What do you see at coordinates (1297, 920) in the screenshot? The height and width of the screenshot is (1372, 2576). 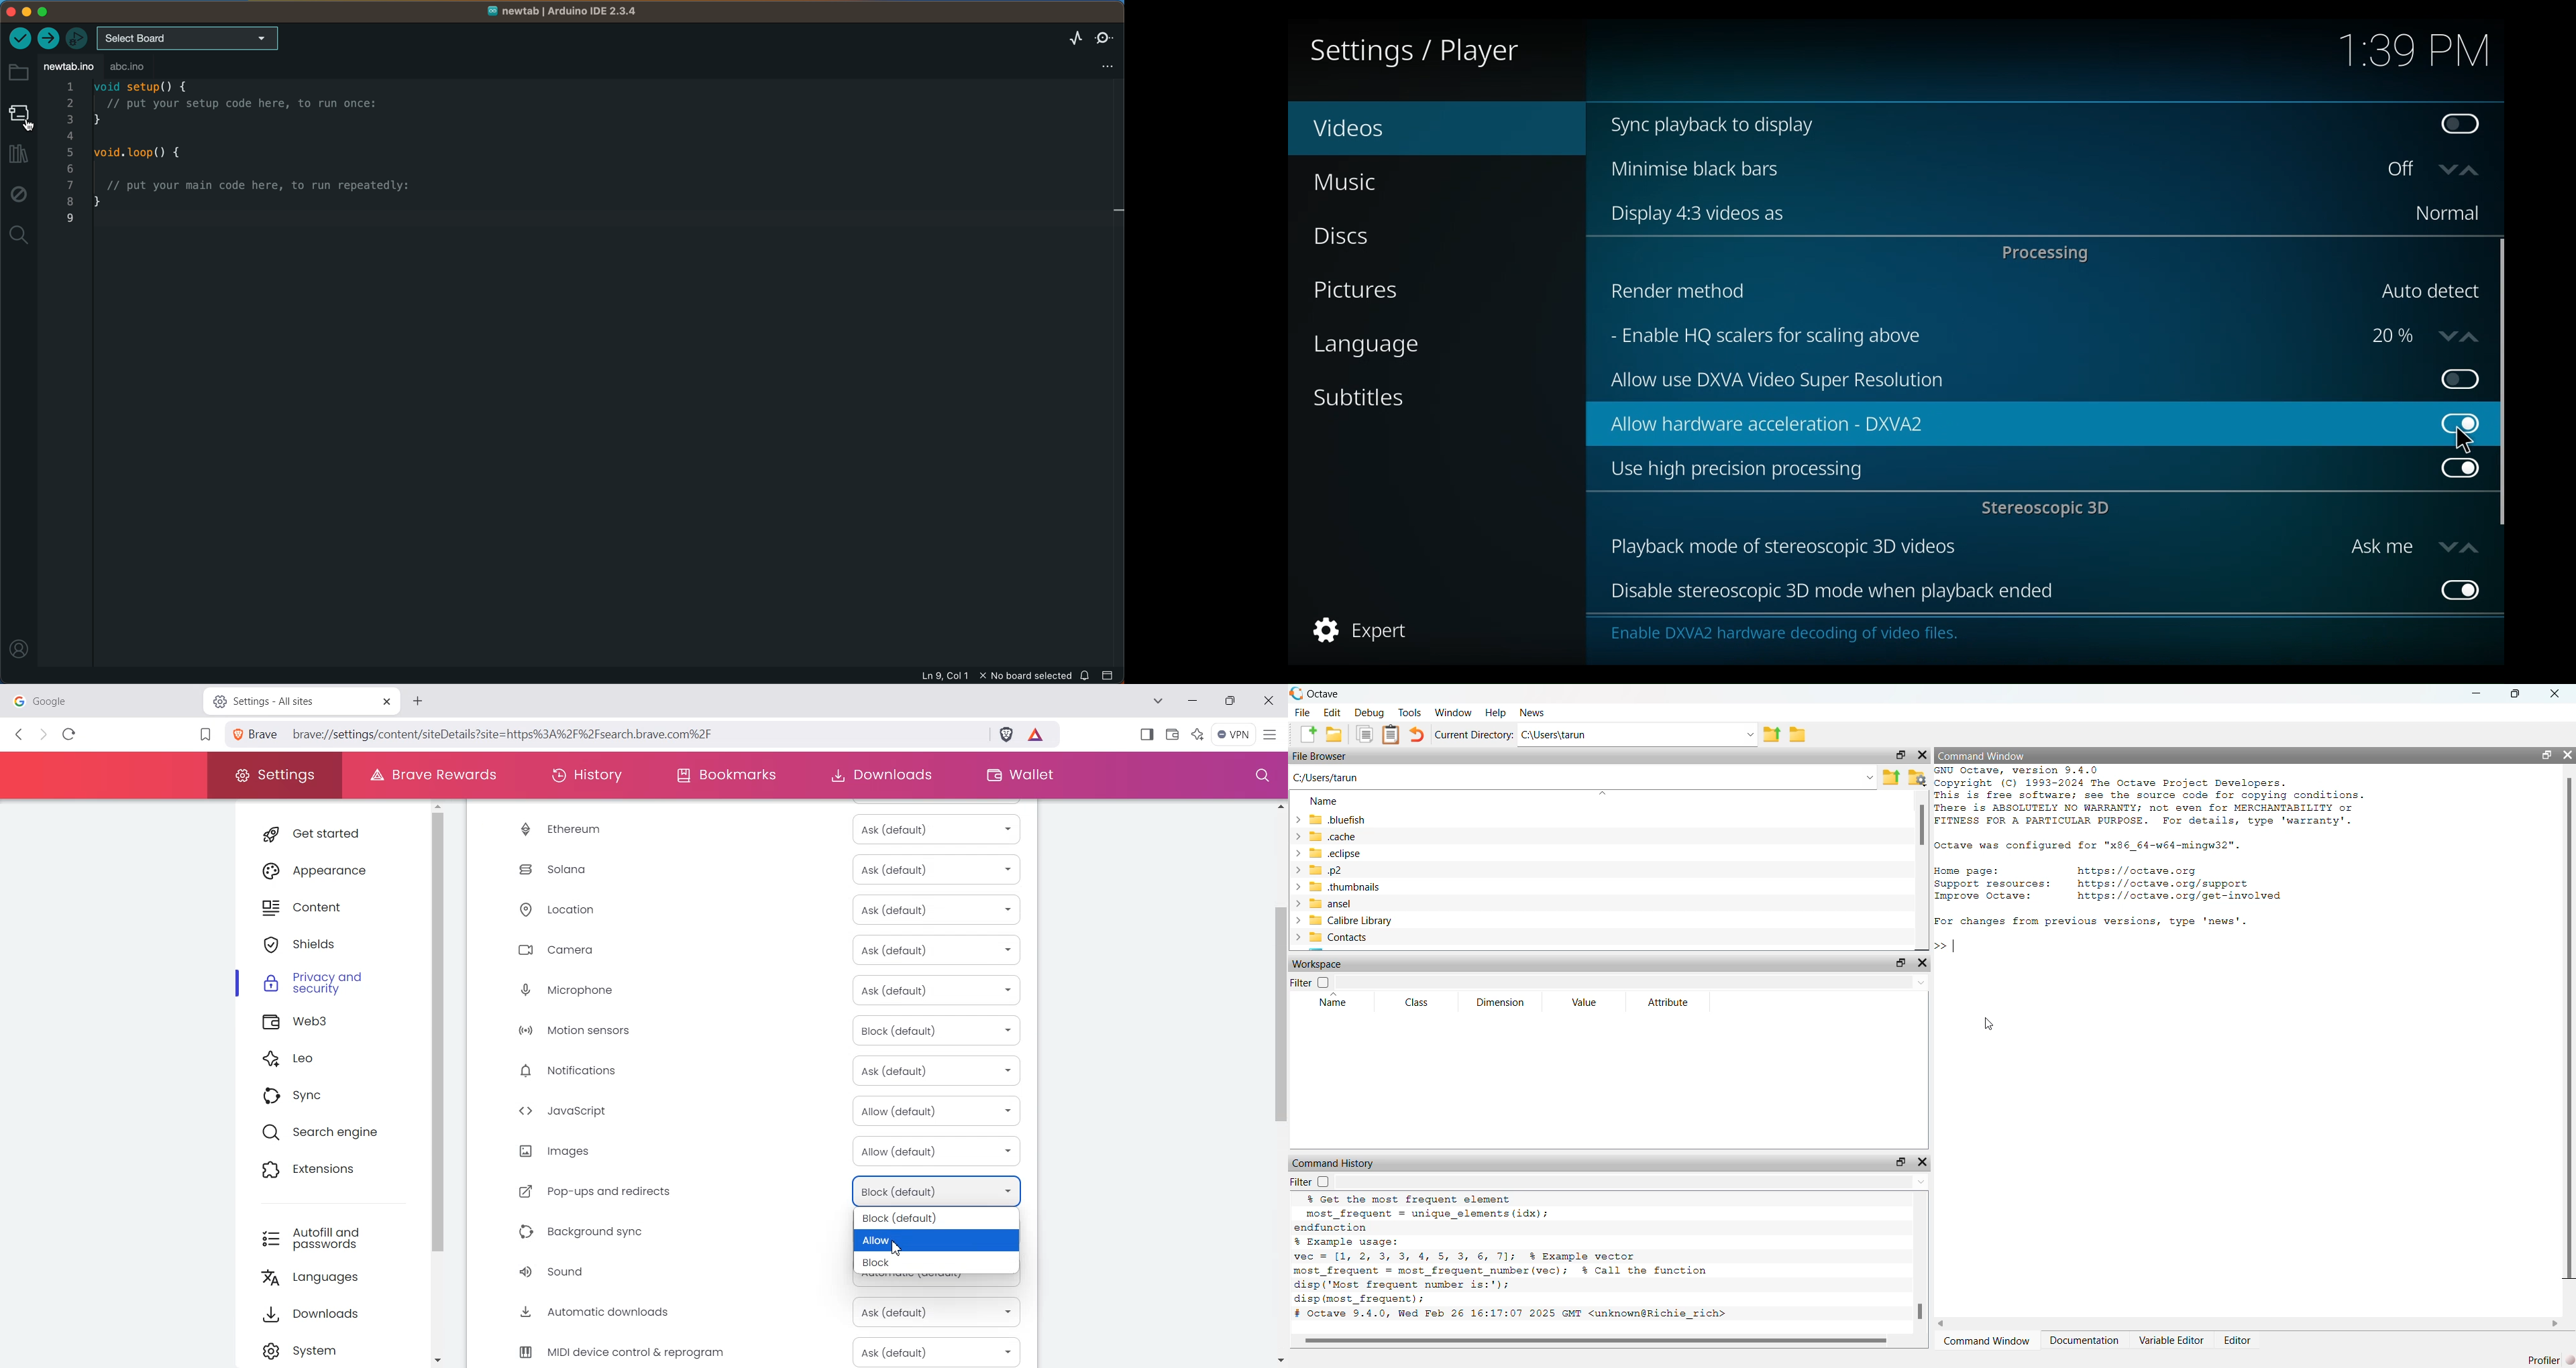 I see `expand/collapse` at bounding box center [1297, 920].